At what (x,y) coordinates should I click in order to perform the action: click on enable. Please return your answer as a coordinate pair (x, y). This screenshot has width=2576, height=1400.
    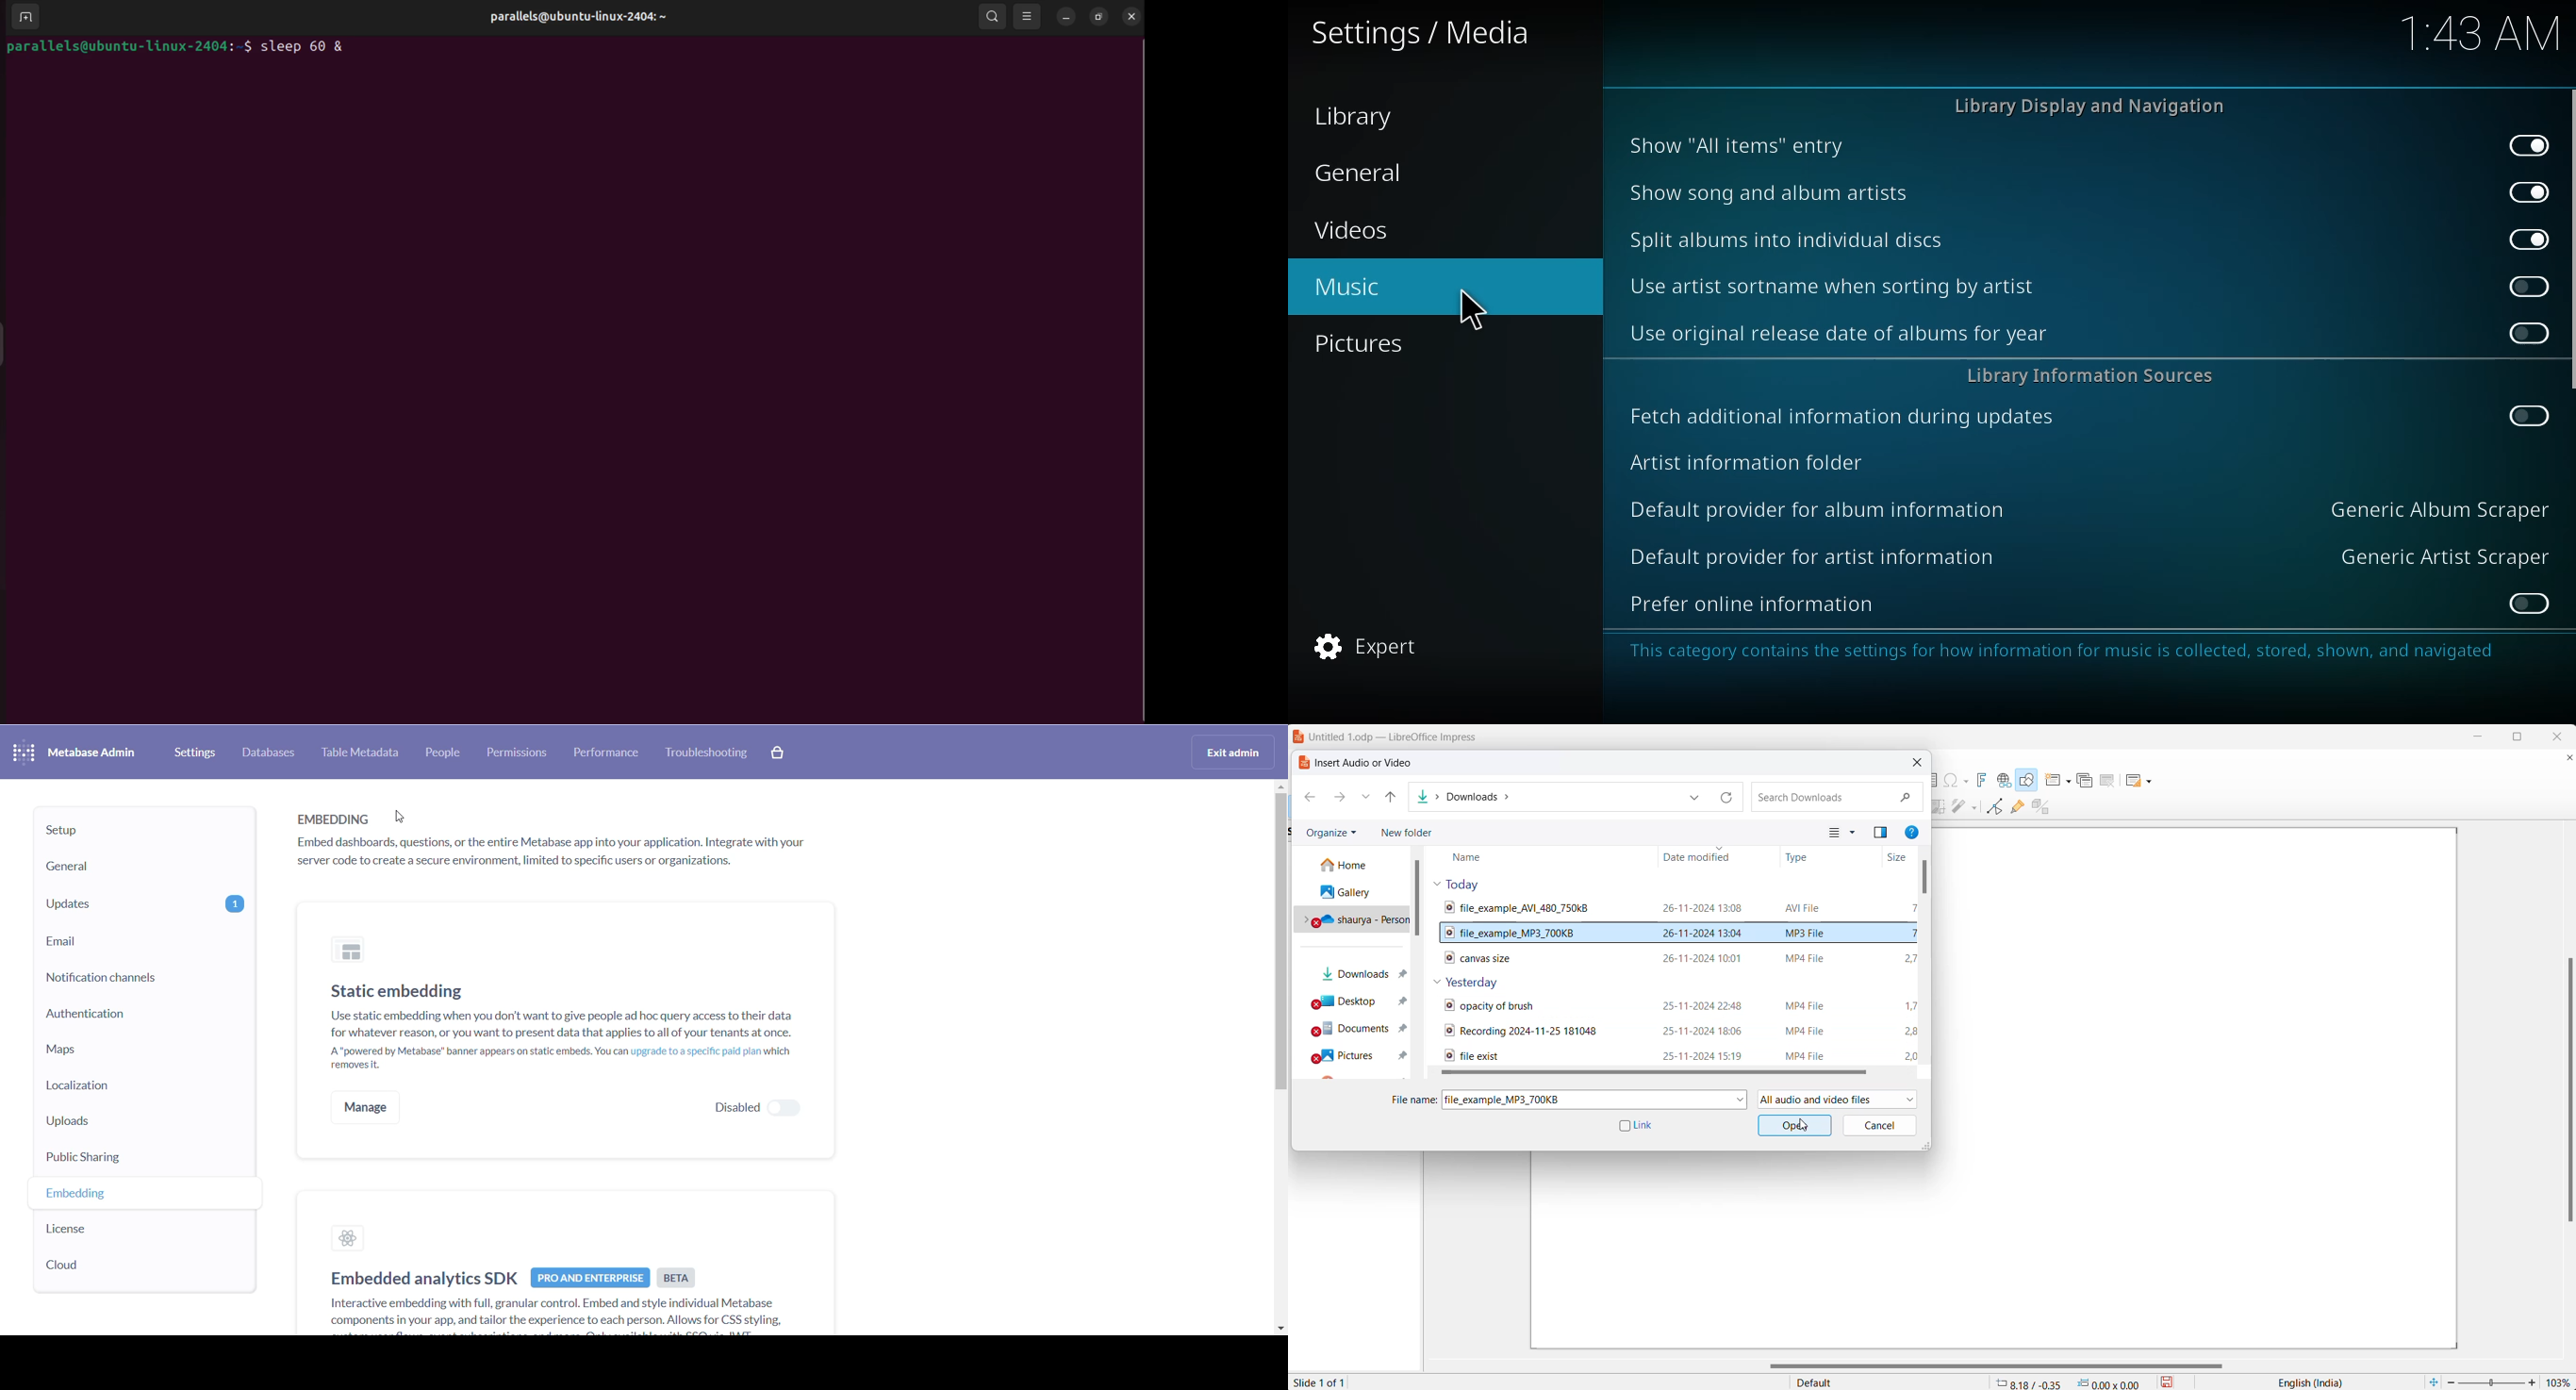
    Looking at the image, I should click on (2527, 603).